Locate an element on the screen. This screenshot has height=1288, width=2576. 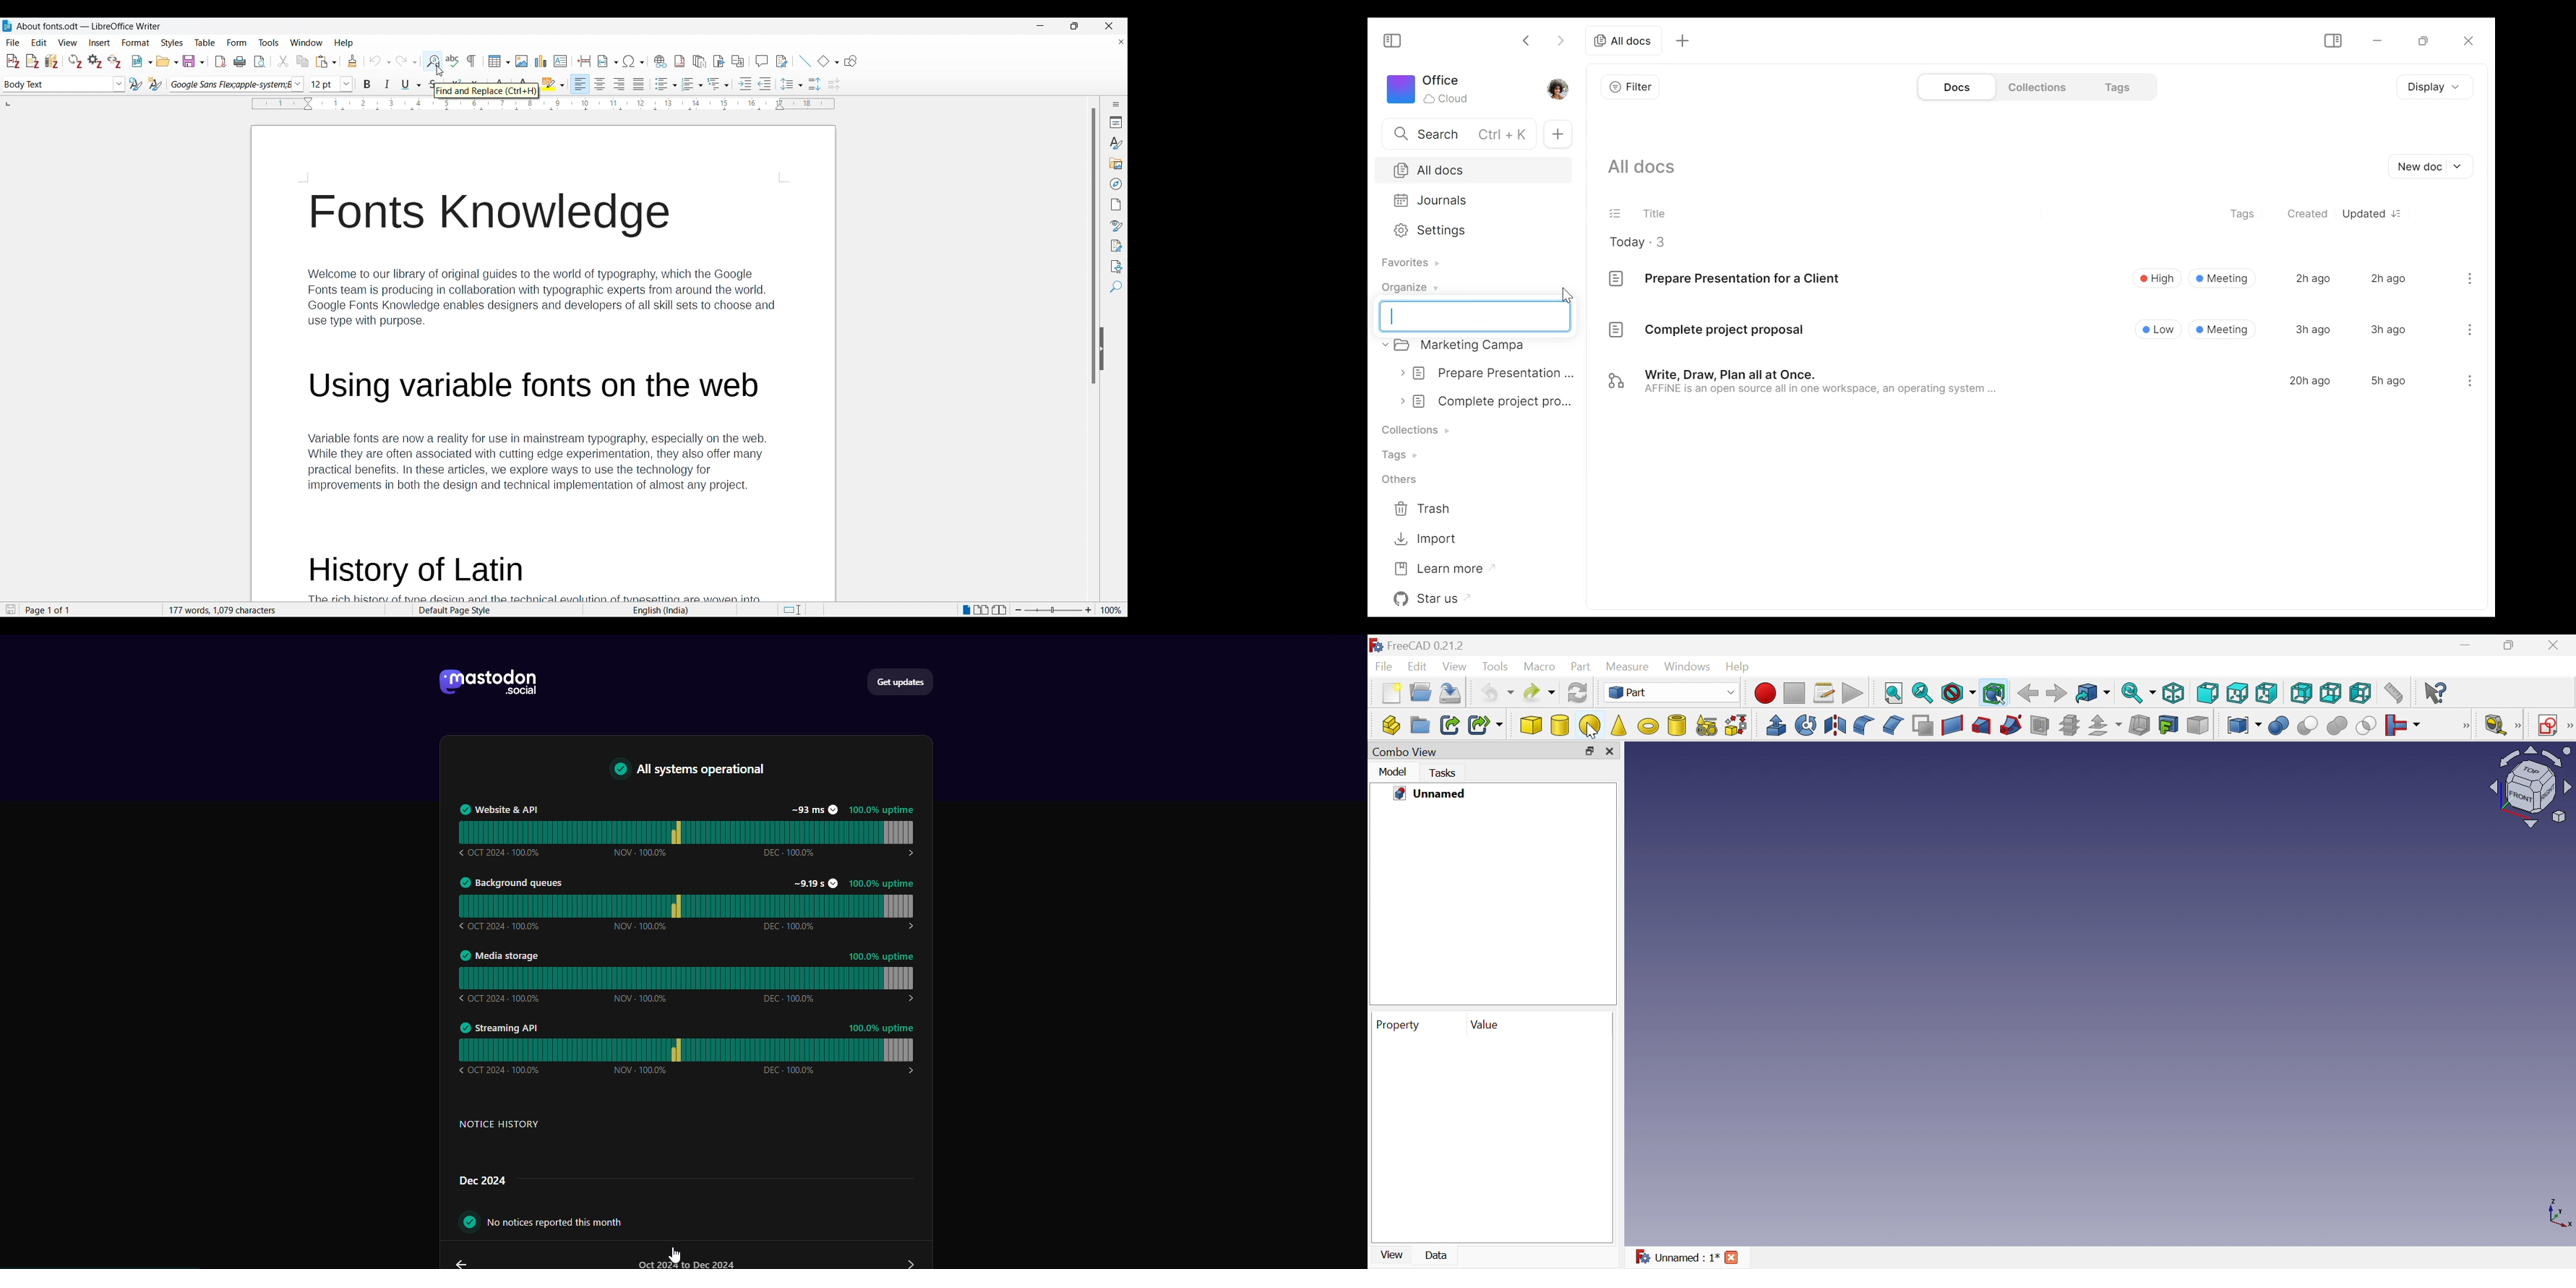
Align justified is located at coordinates (639, 84).